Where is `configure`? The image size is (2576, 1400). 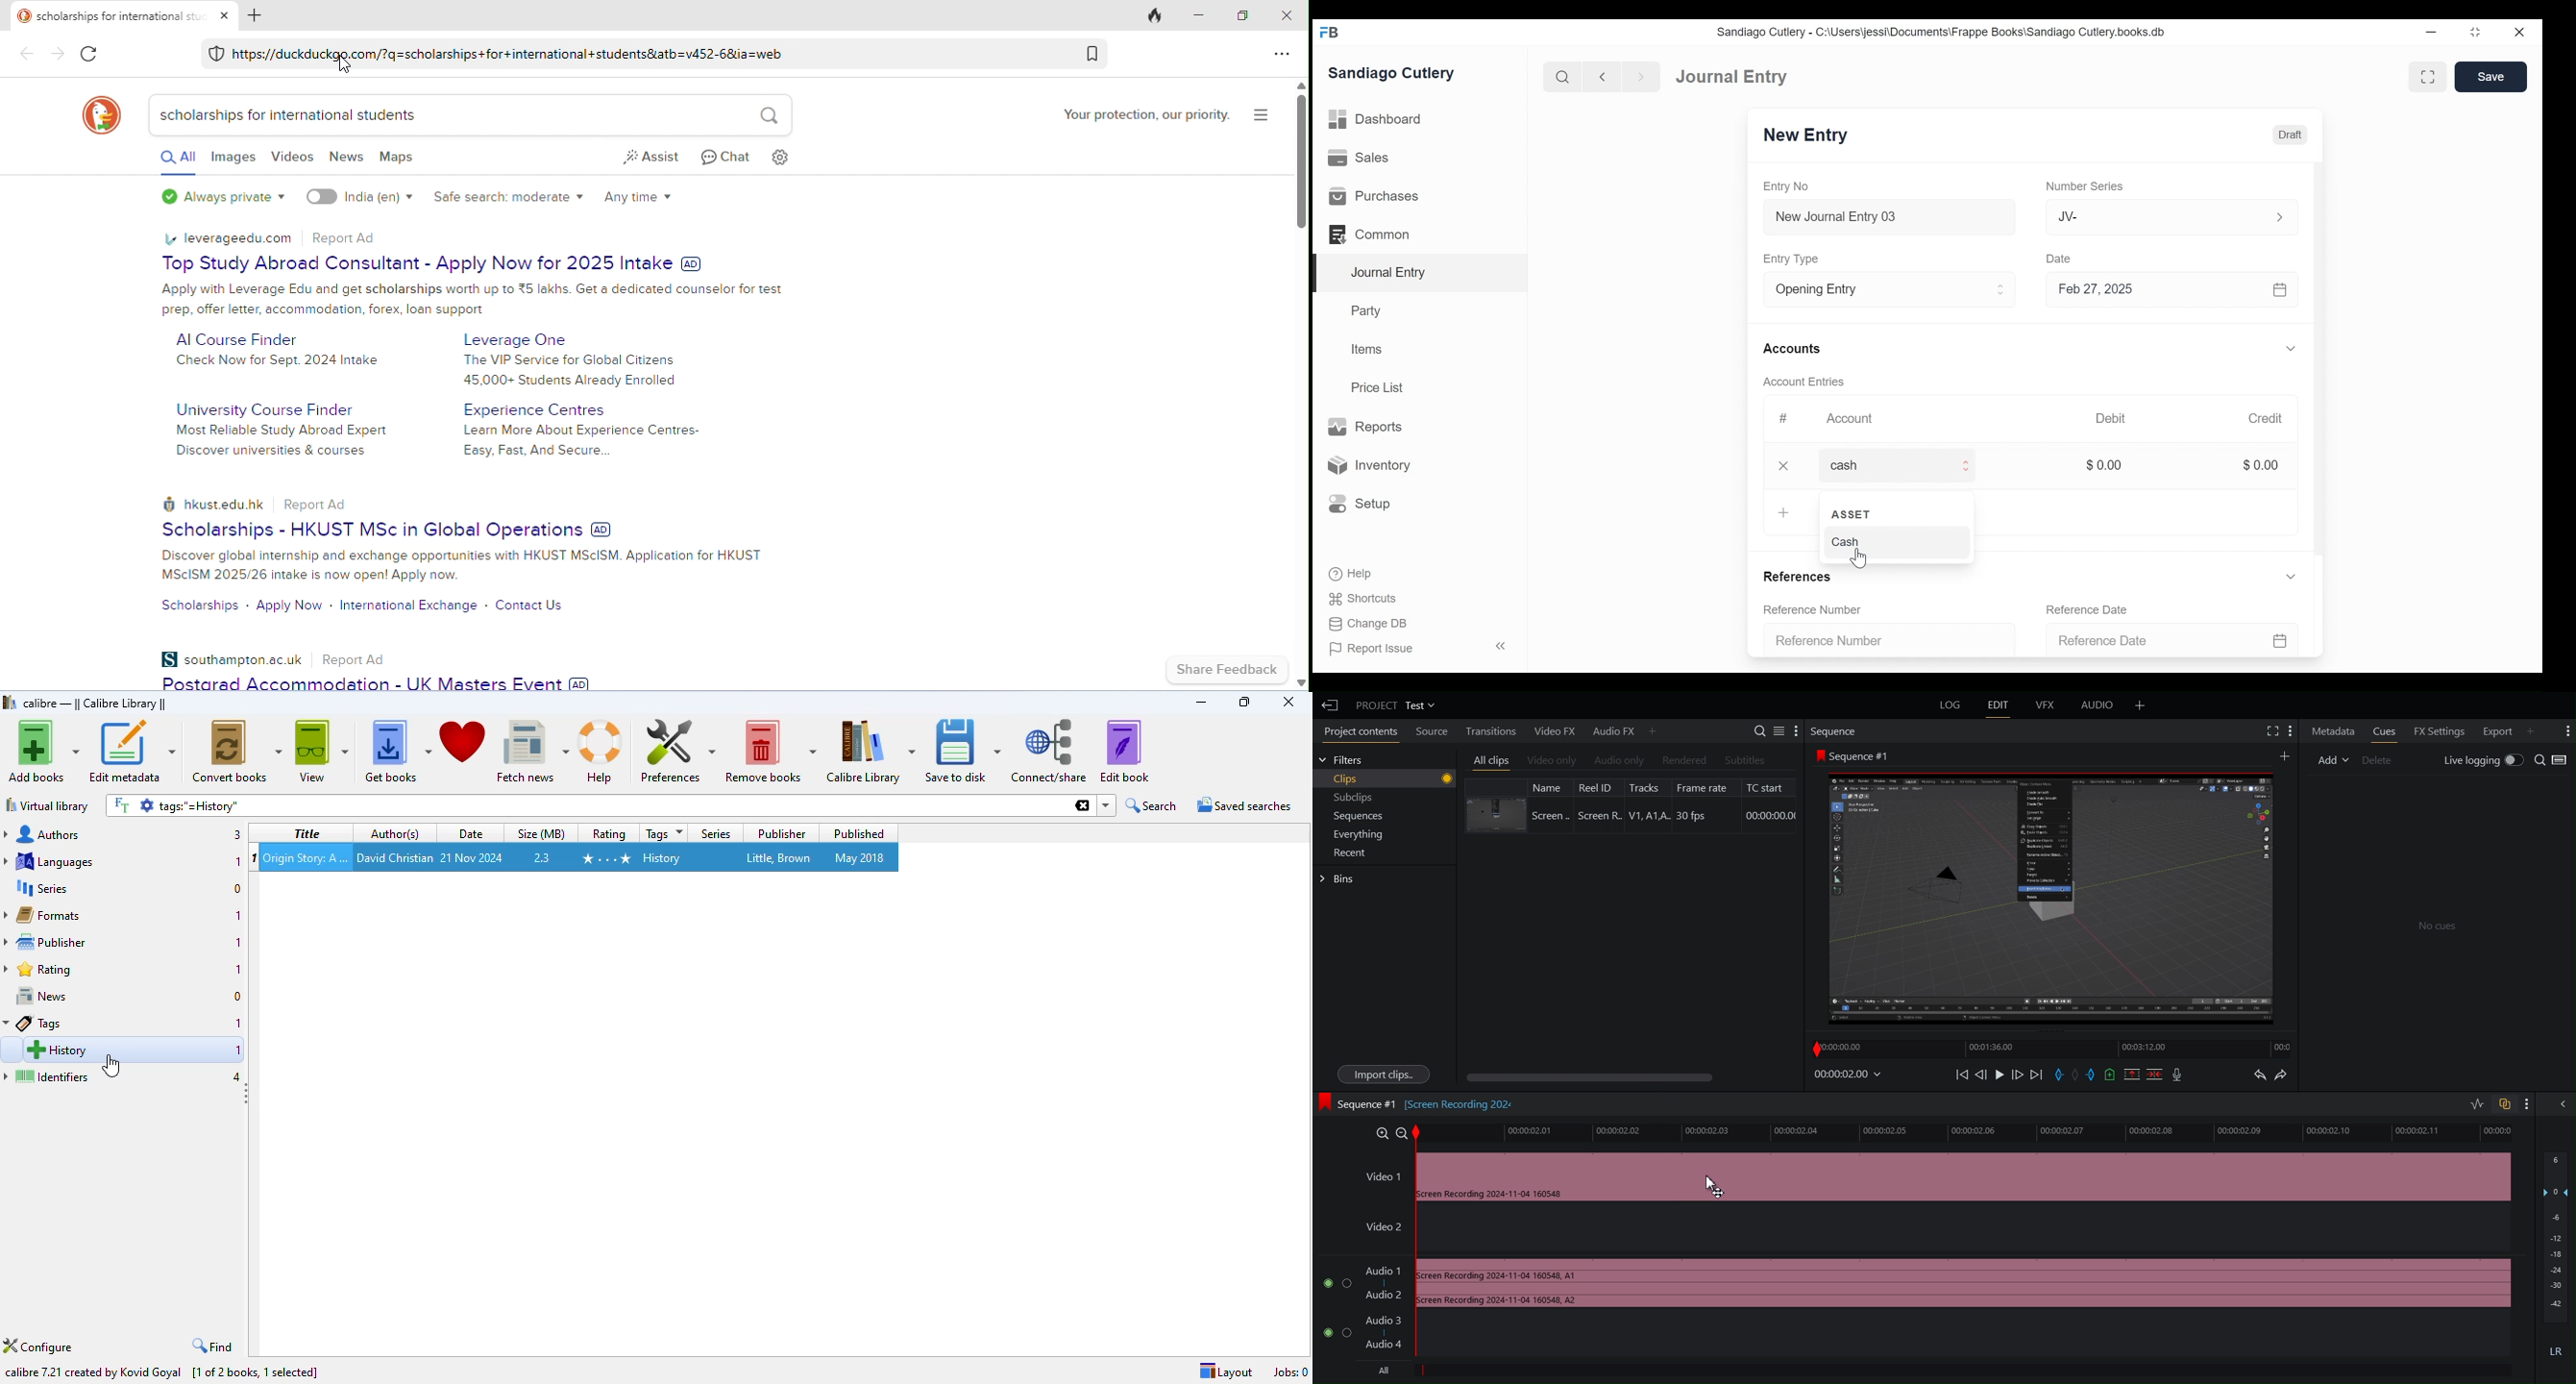
configure is located at coordinates (38, 1347).